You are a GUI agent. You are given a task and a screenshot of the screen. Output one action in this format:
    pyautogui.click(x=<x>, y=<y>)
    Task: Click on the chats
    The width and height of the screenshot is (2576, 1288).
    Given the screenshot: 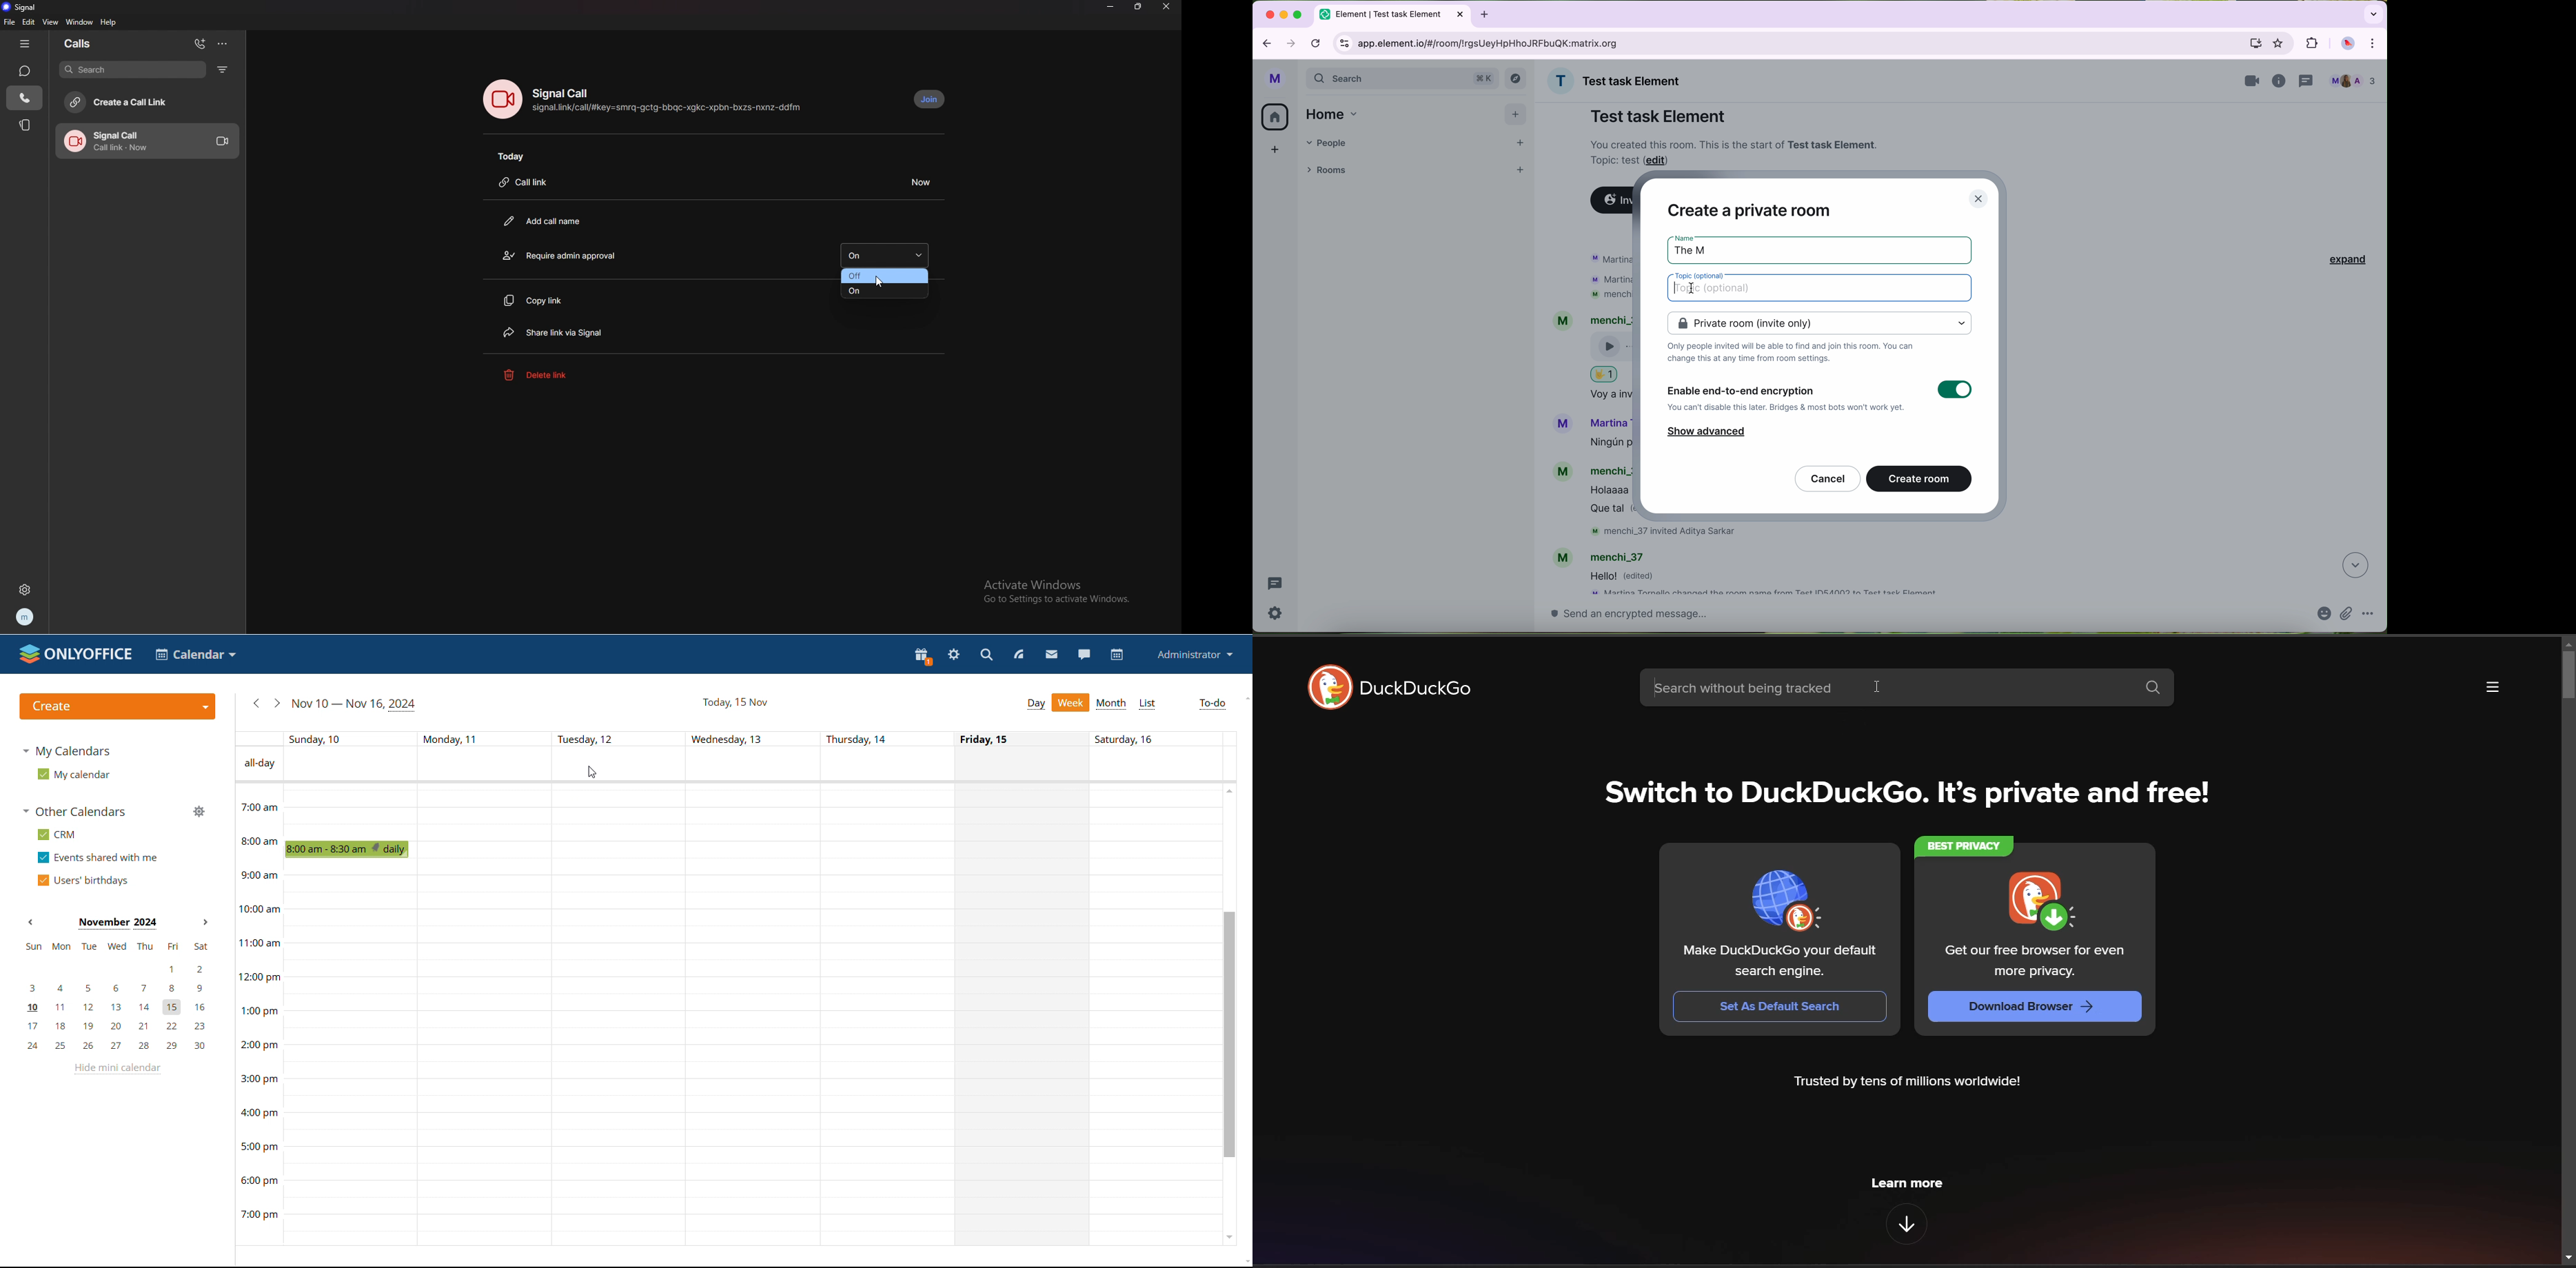 What is the action you would take?
    pyautogui.click(x=25, y=71)
    